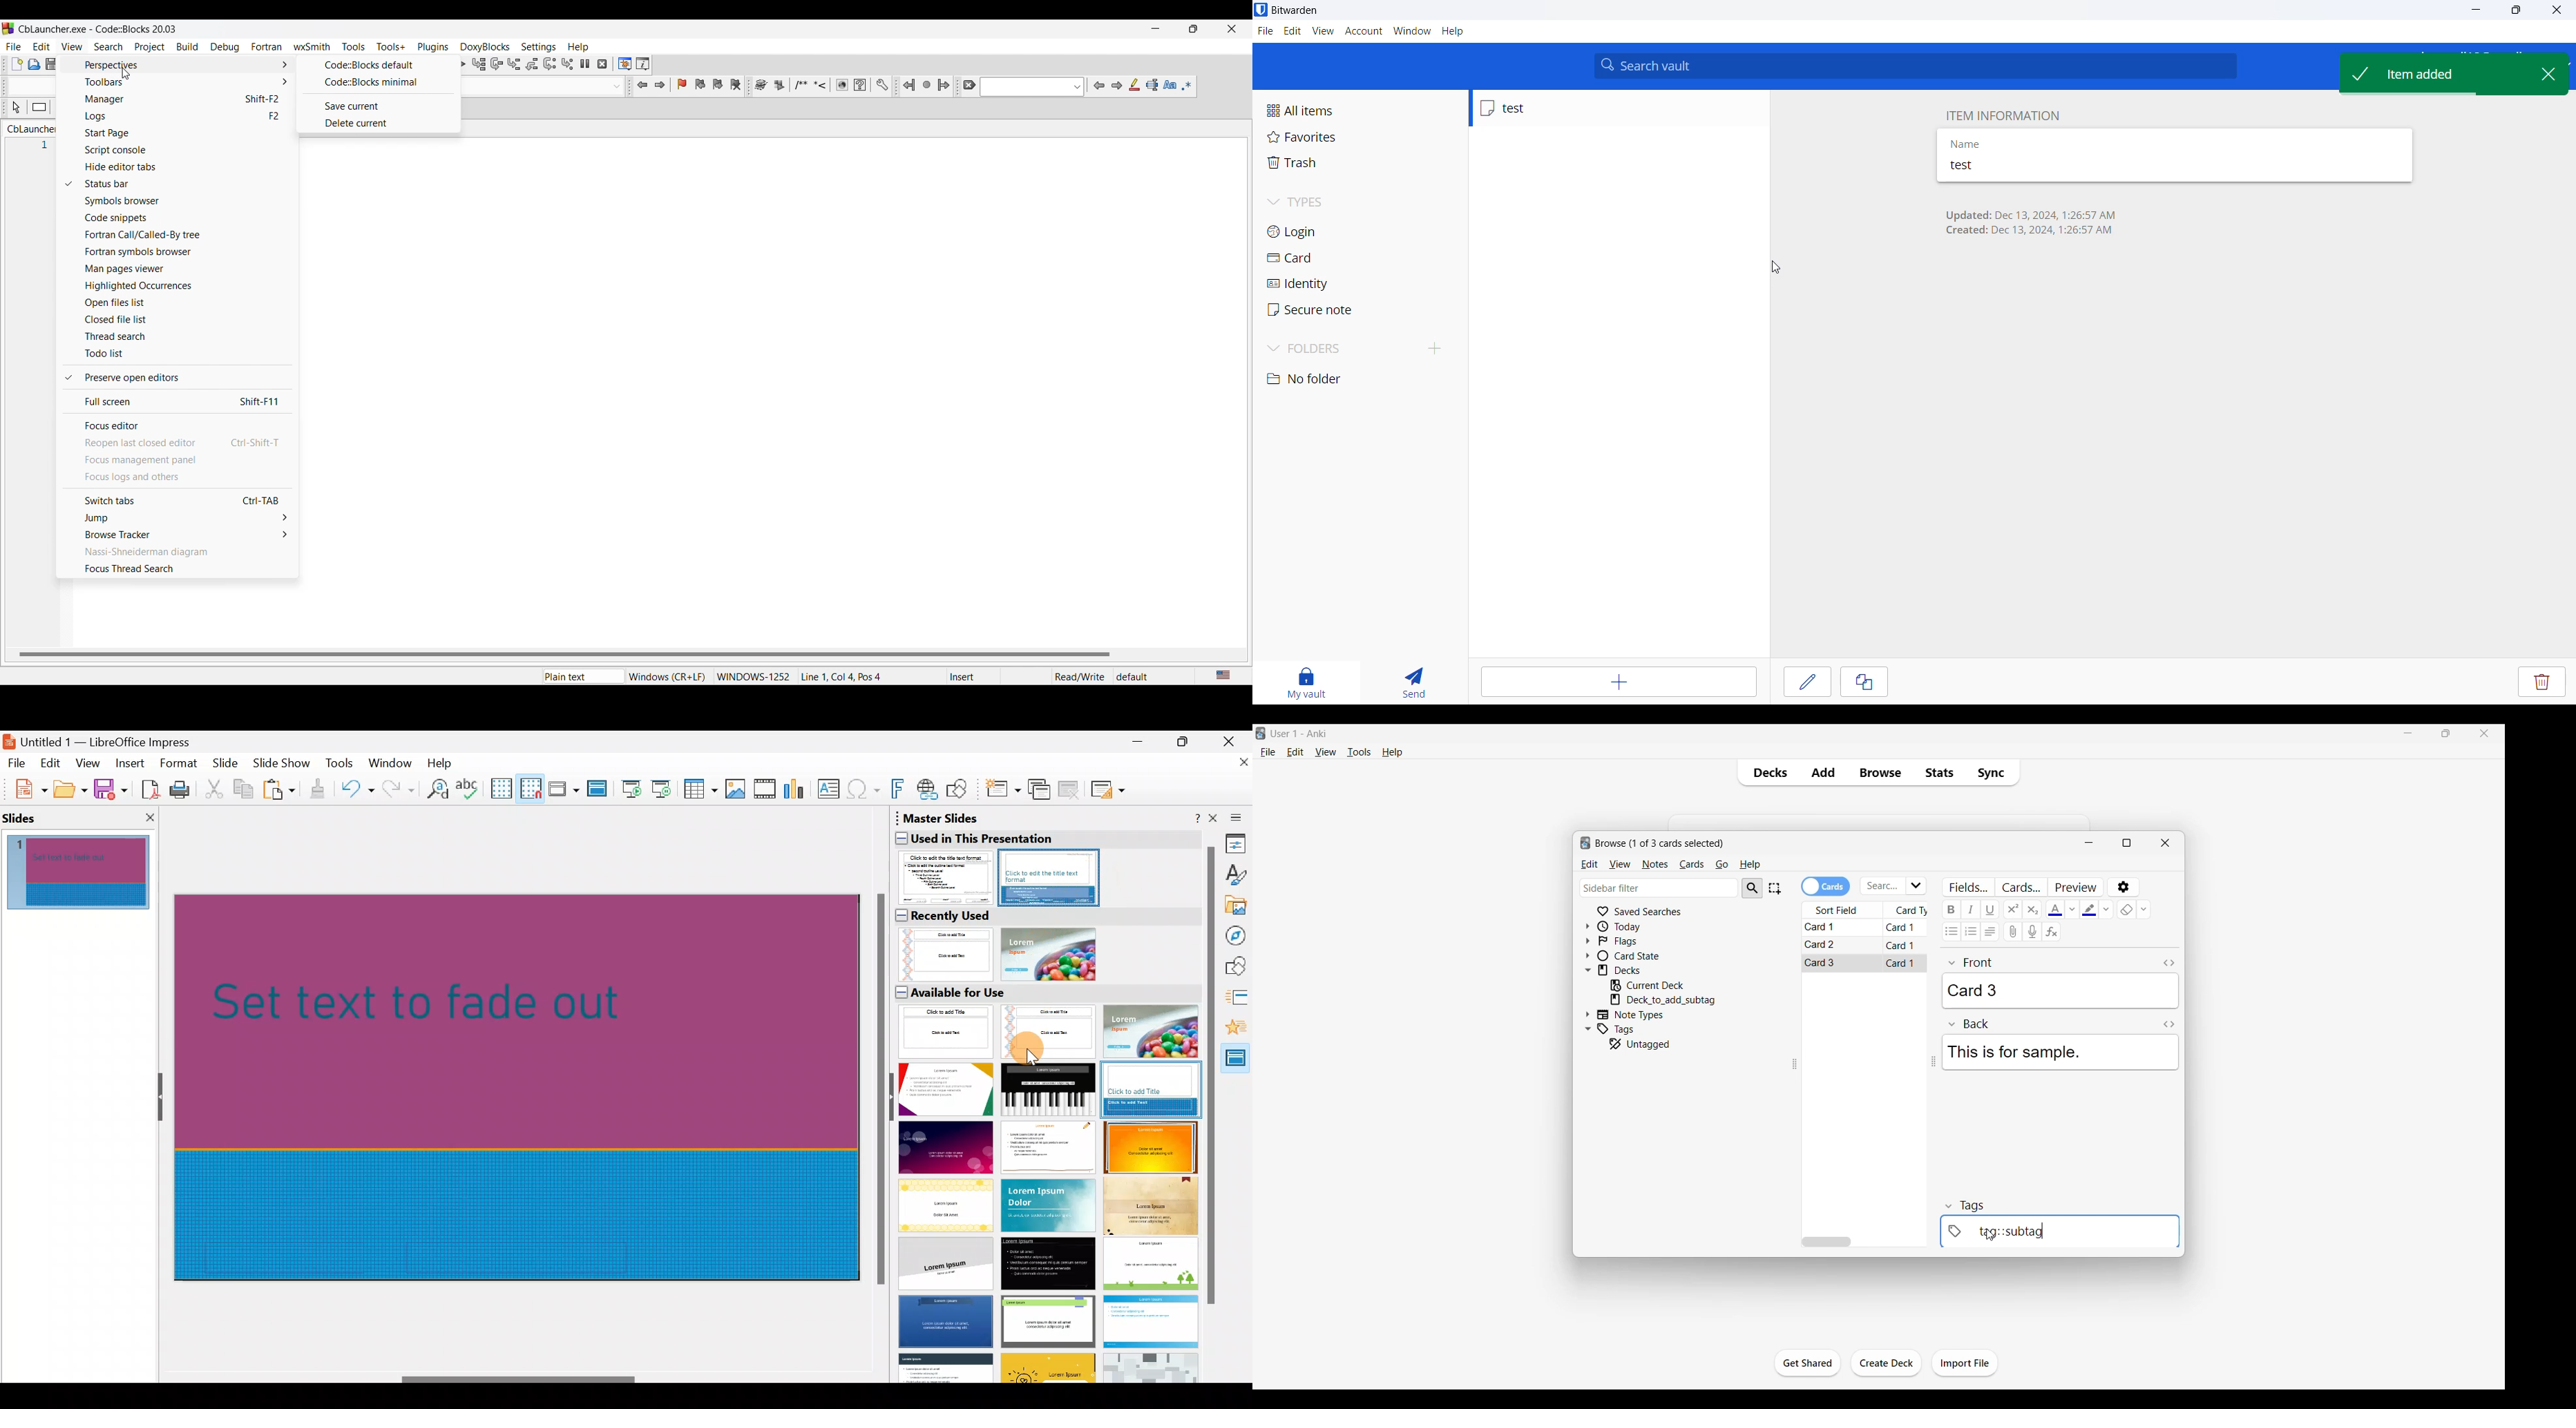 This screenshot has height=1428, width=2576. Describe the element at coordinates (1045, 1183) in the screenshot. I see `Slides available for use` at that location.